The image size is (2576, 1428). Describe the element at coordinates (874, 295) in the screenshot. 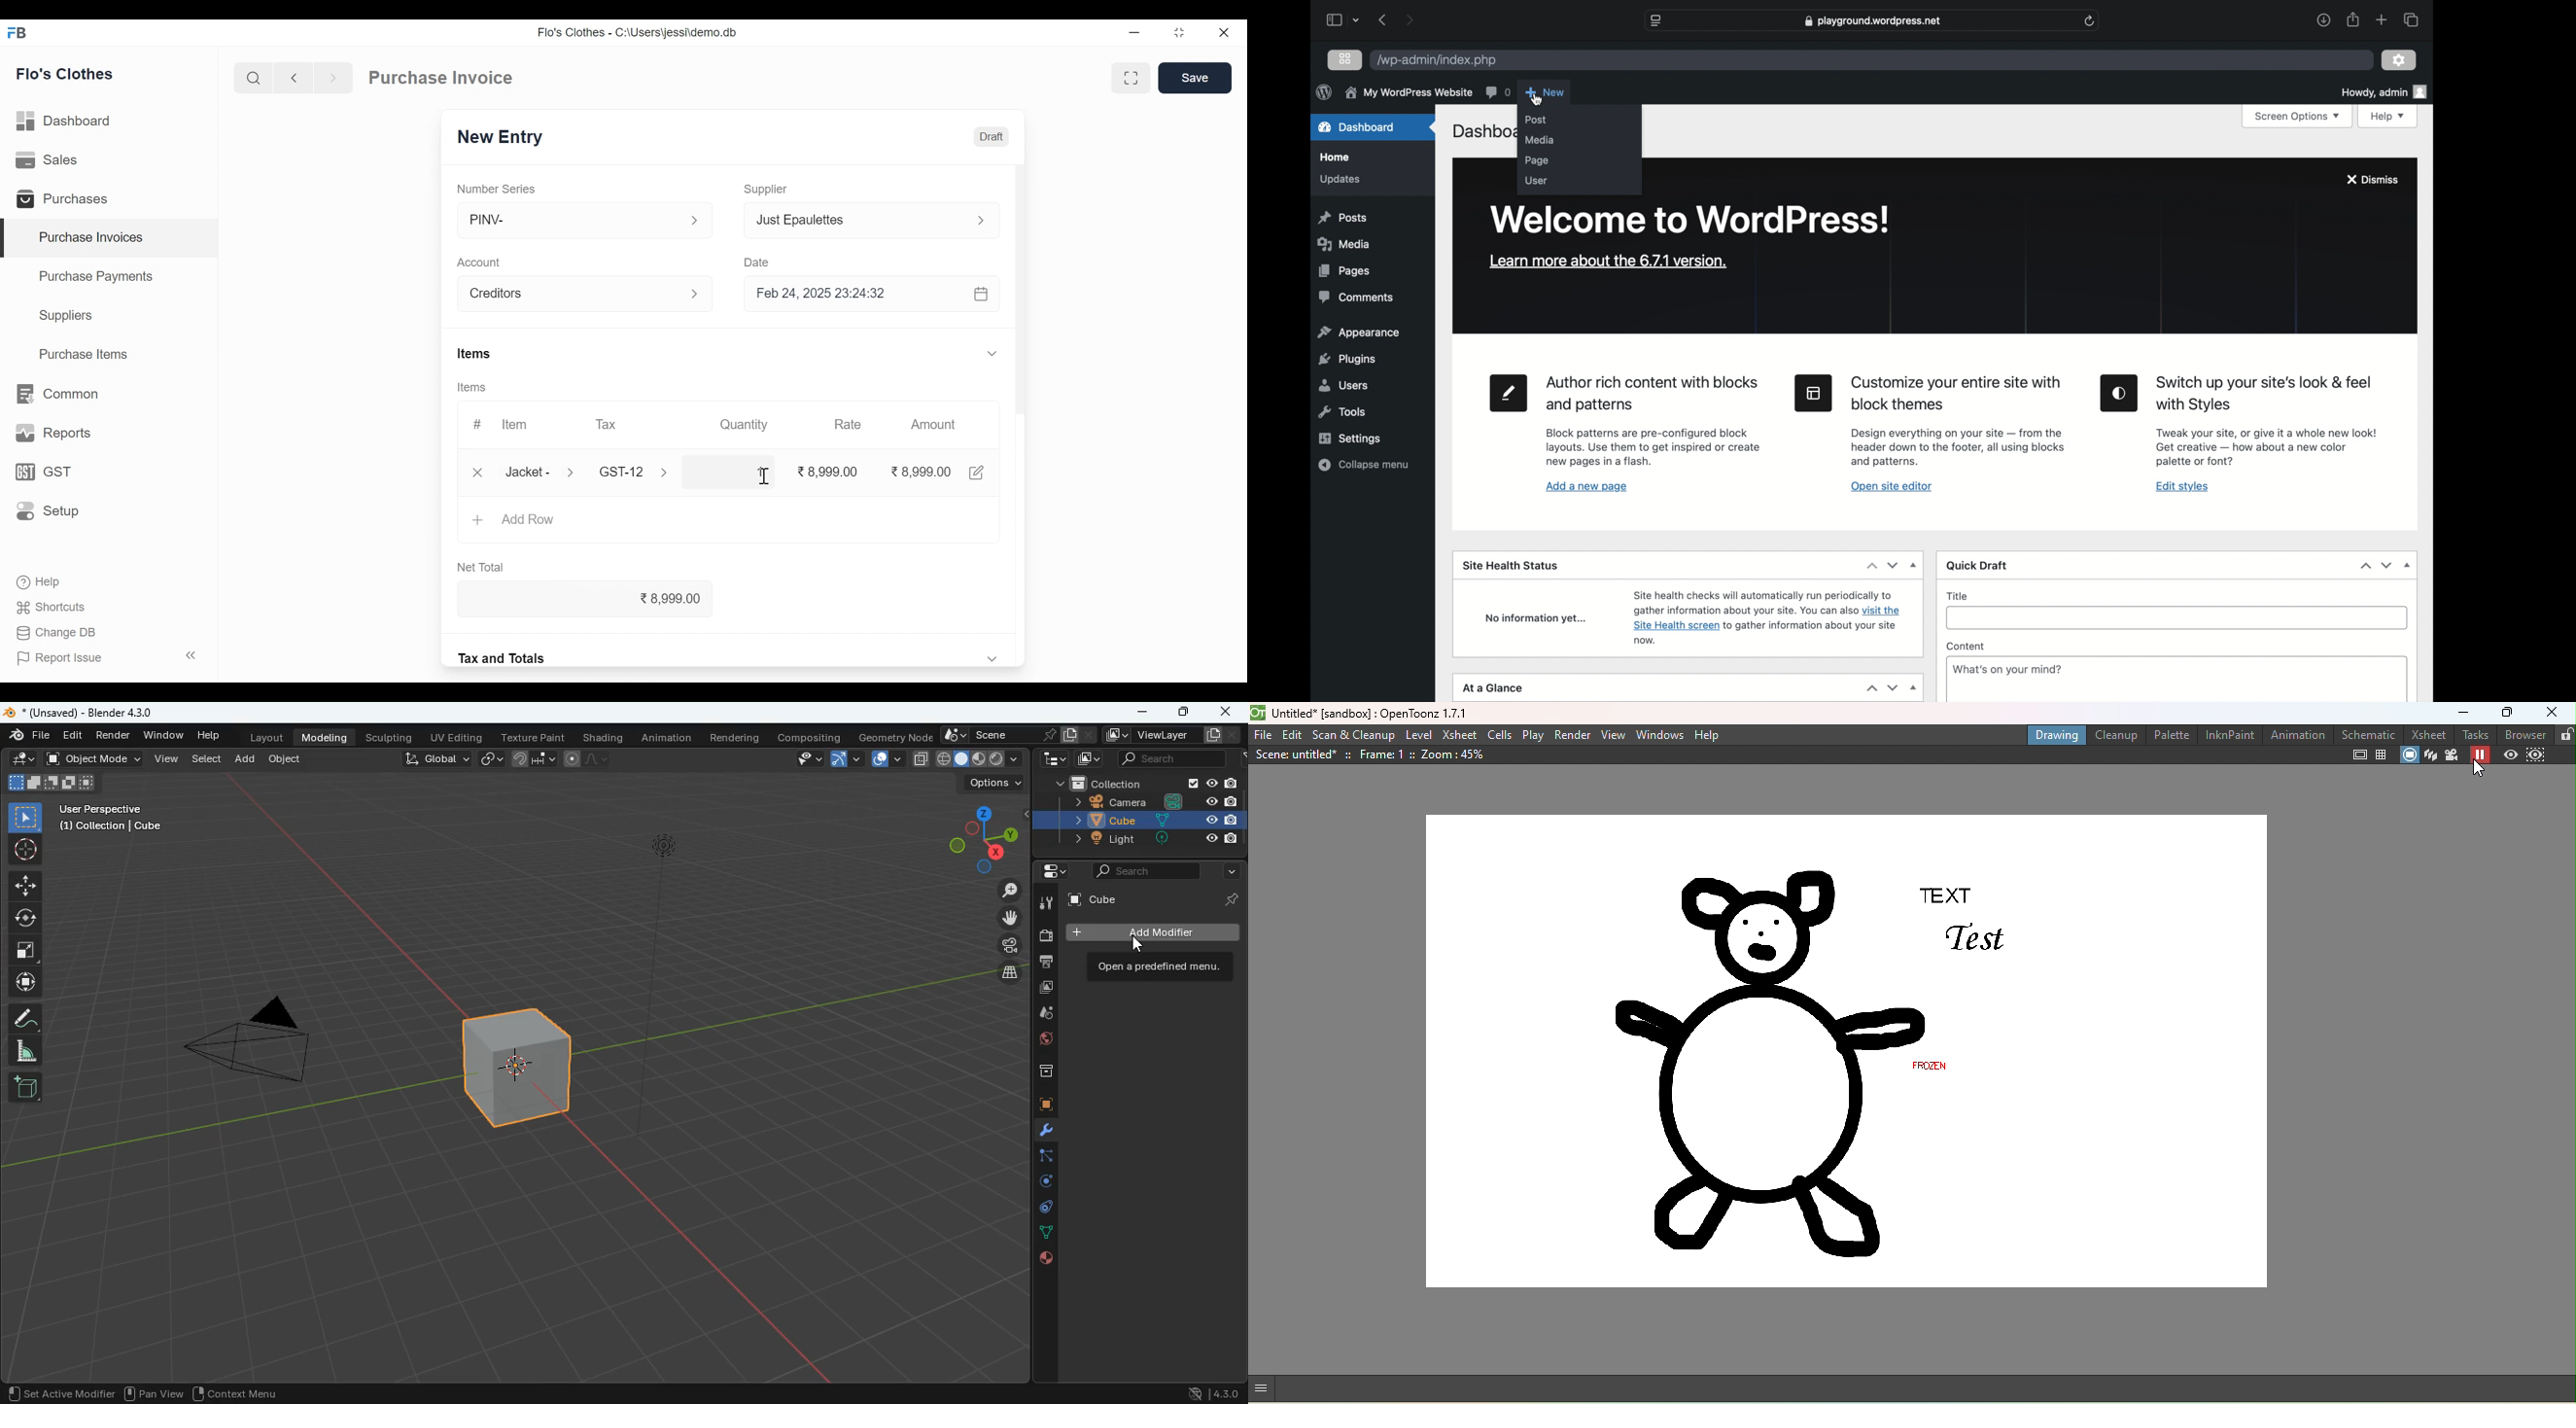

I see `Feb 24, 2025 23:24:32` at that location.